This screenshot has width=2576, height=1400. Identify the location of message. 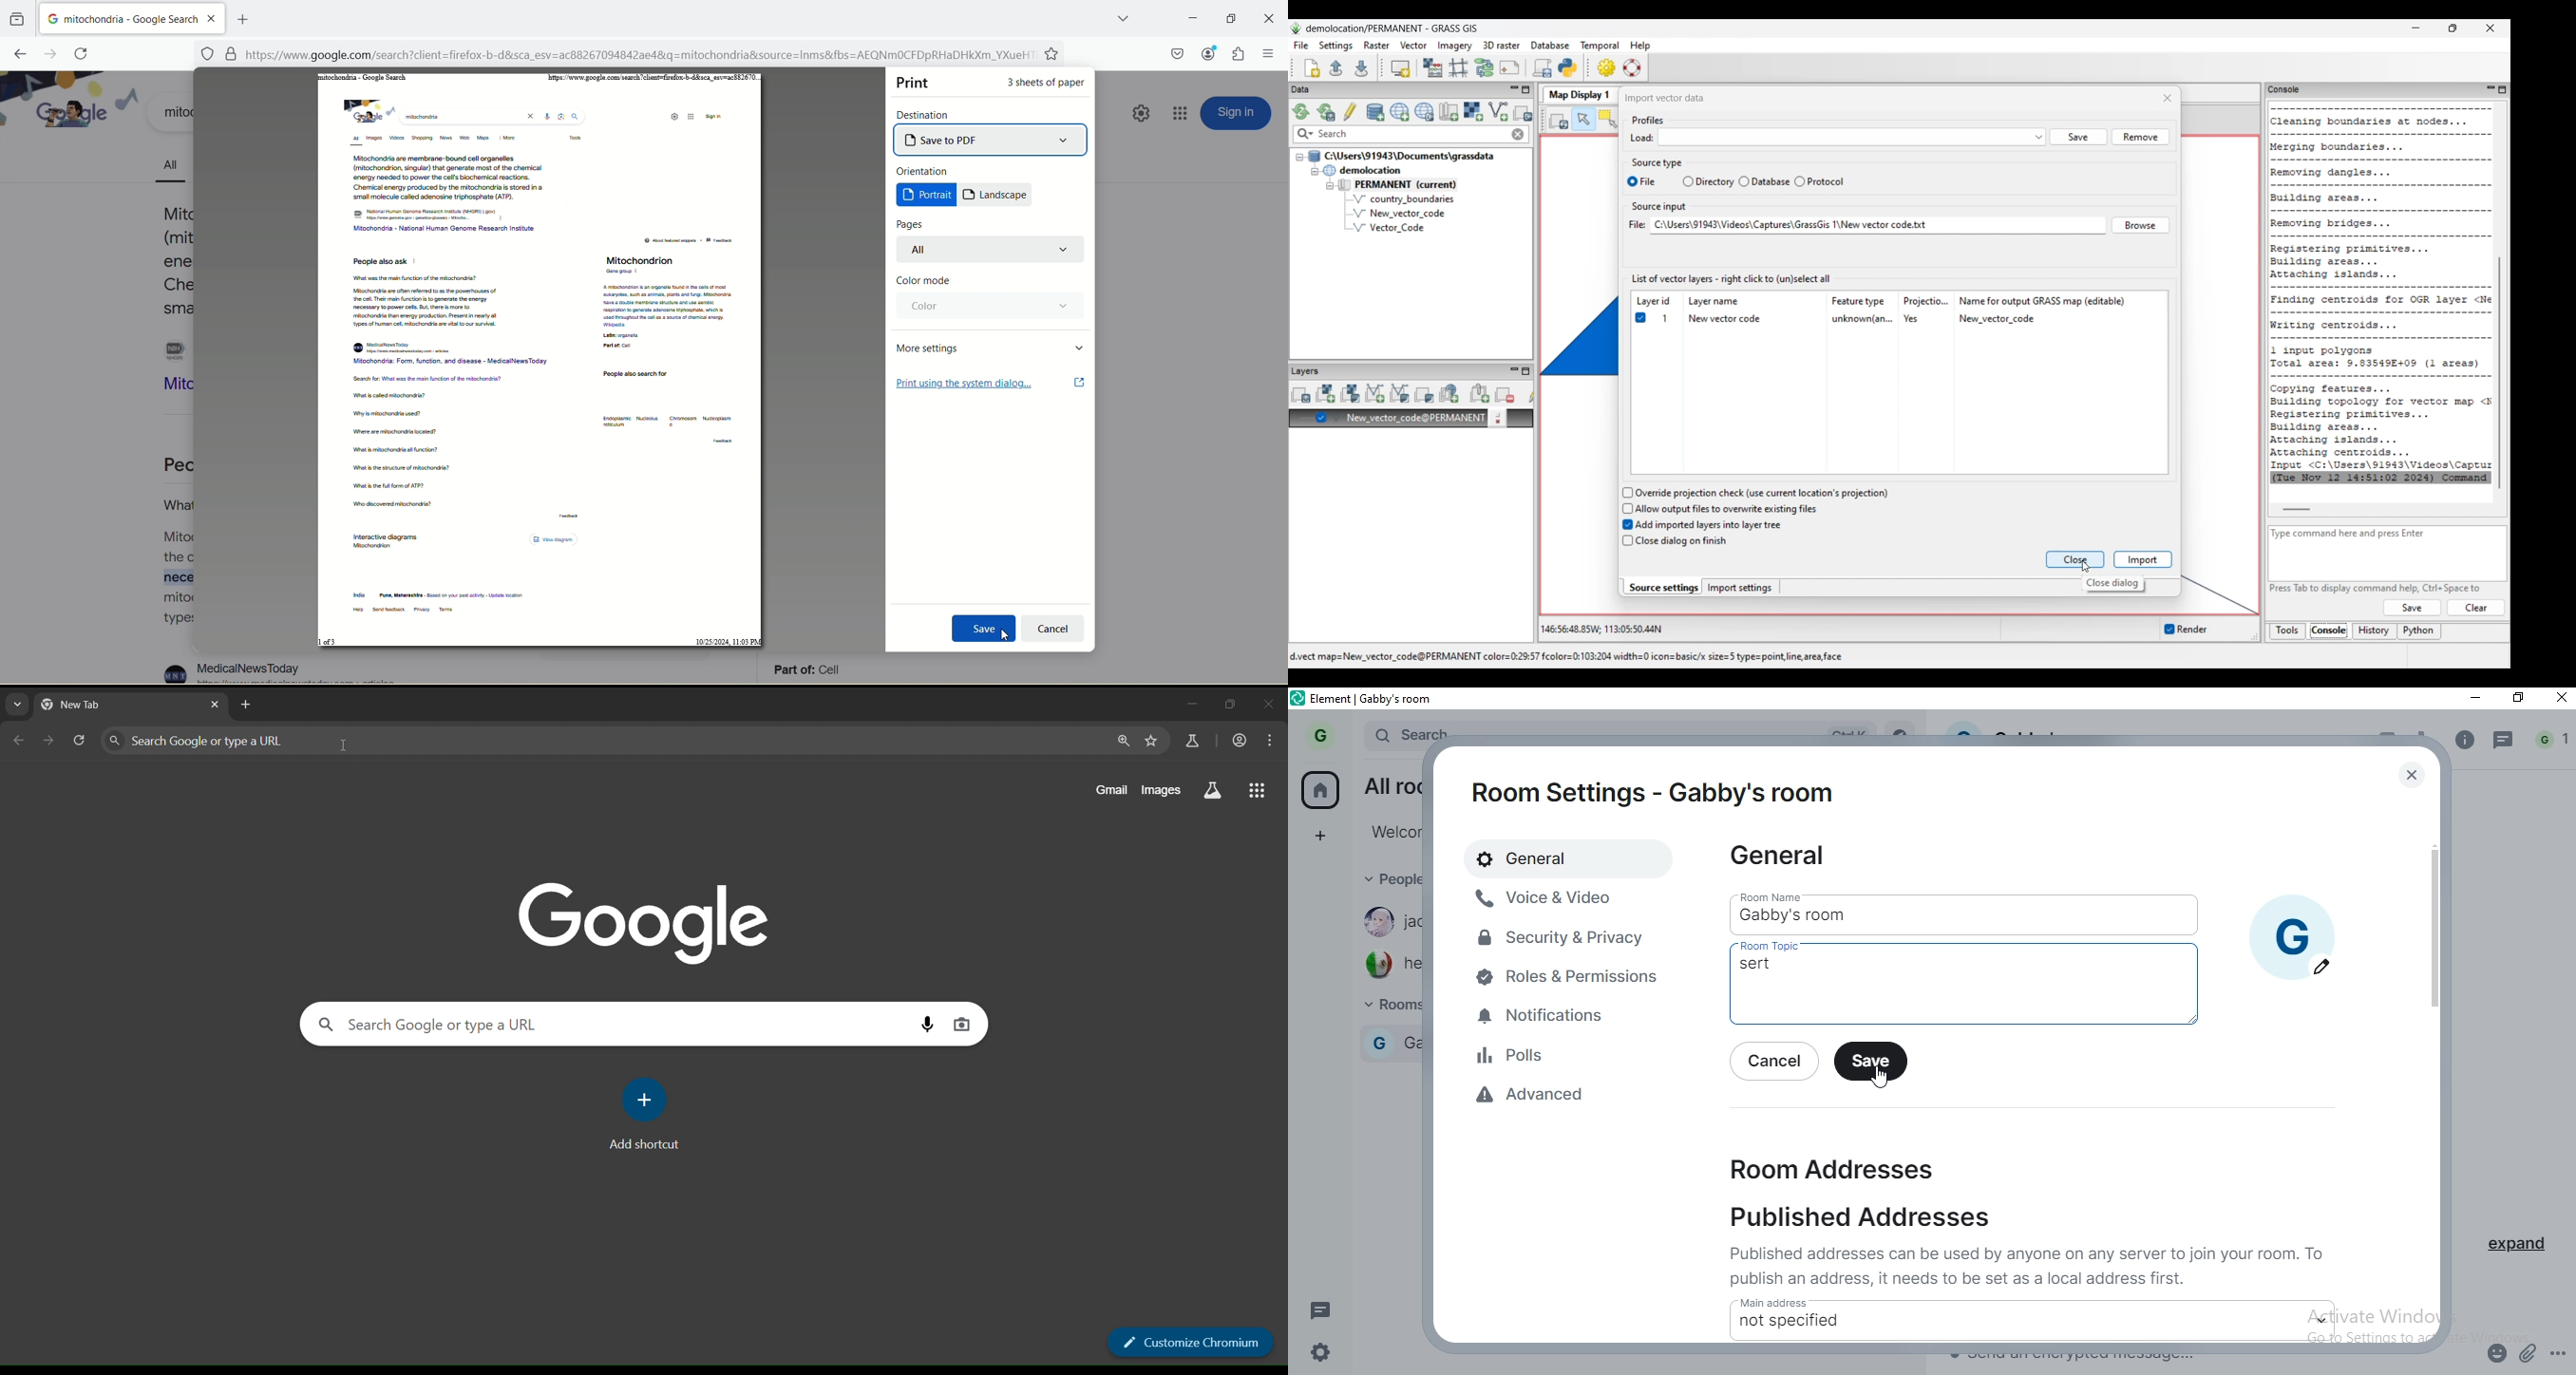
(1323, 1309).